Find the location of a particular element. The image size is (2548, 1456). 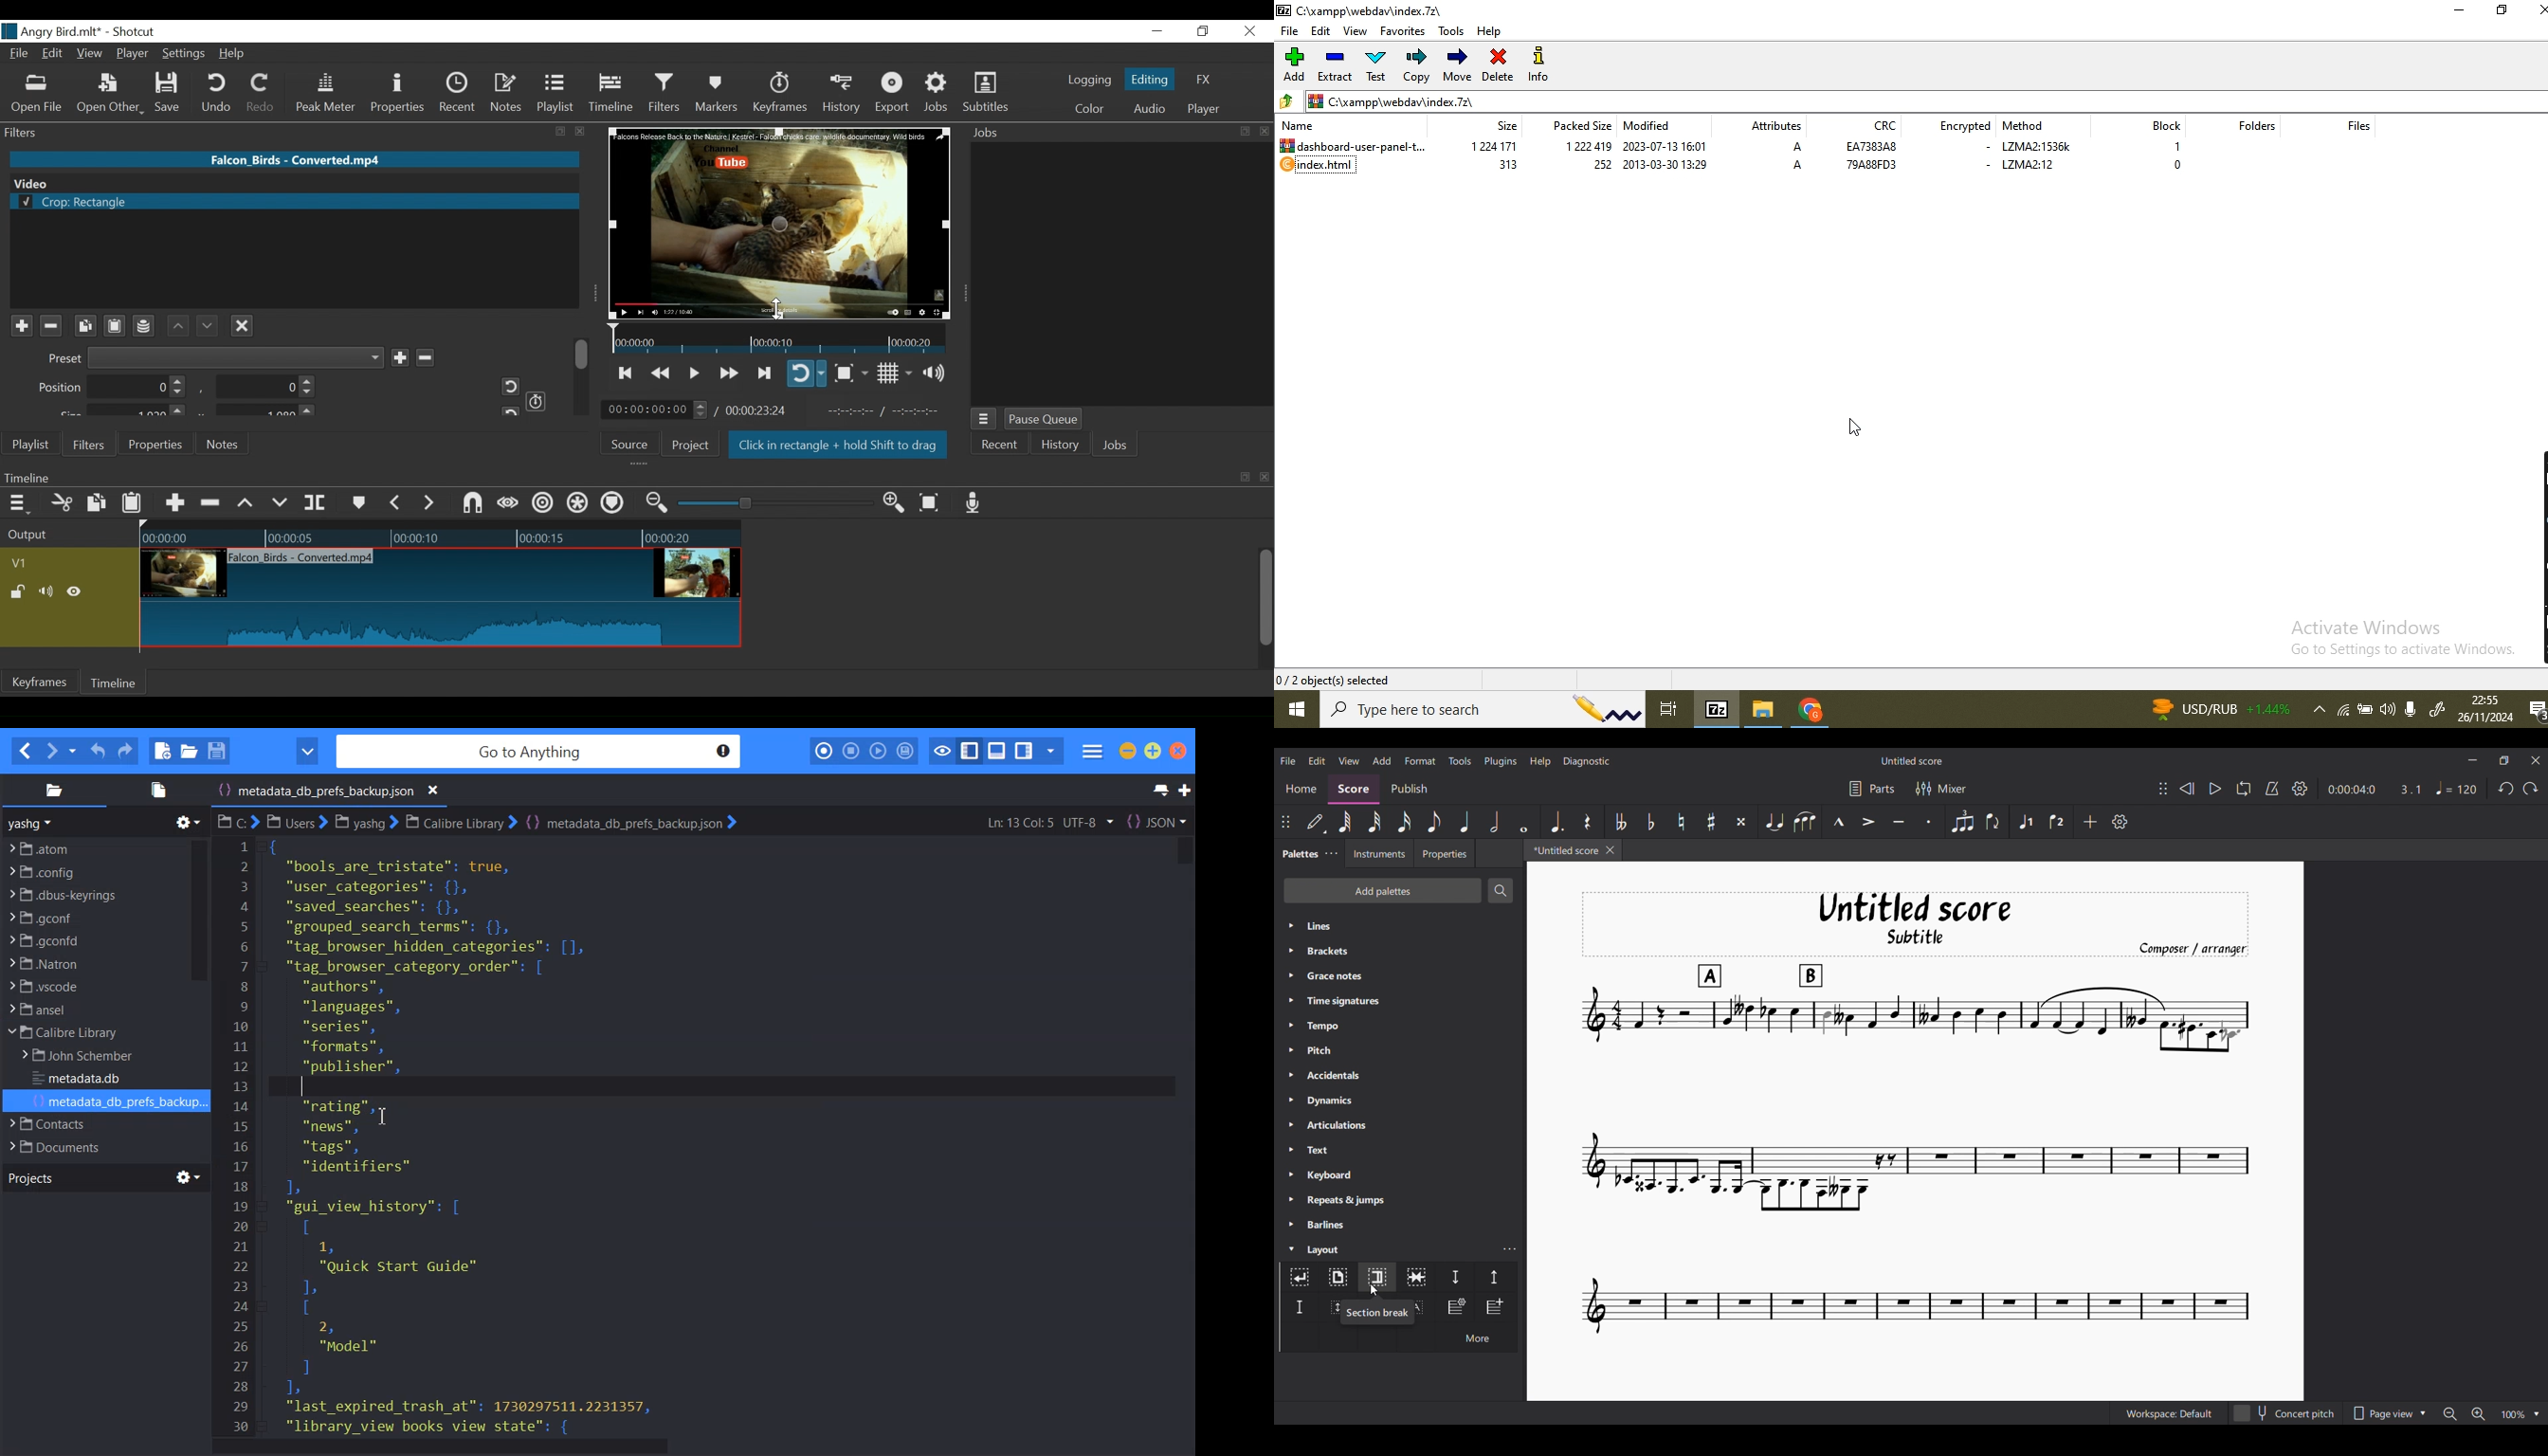

filters is located at coordinates (269, 131).